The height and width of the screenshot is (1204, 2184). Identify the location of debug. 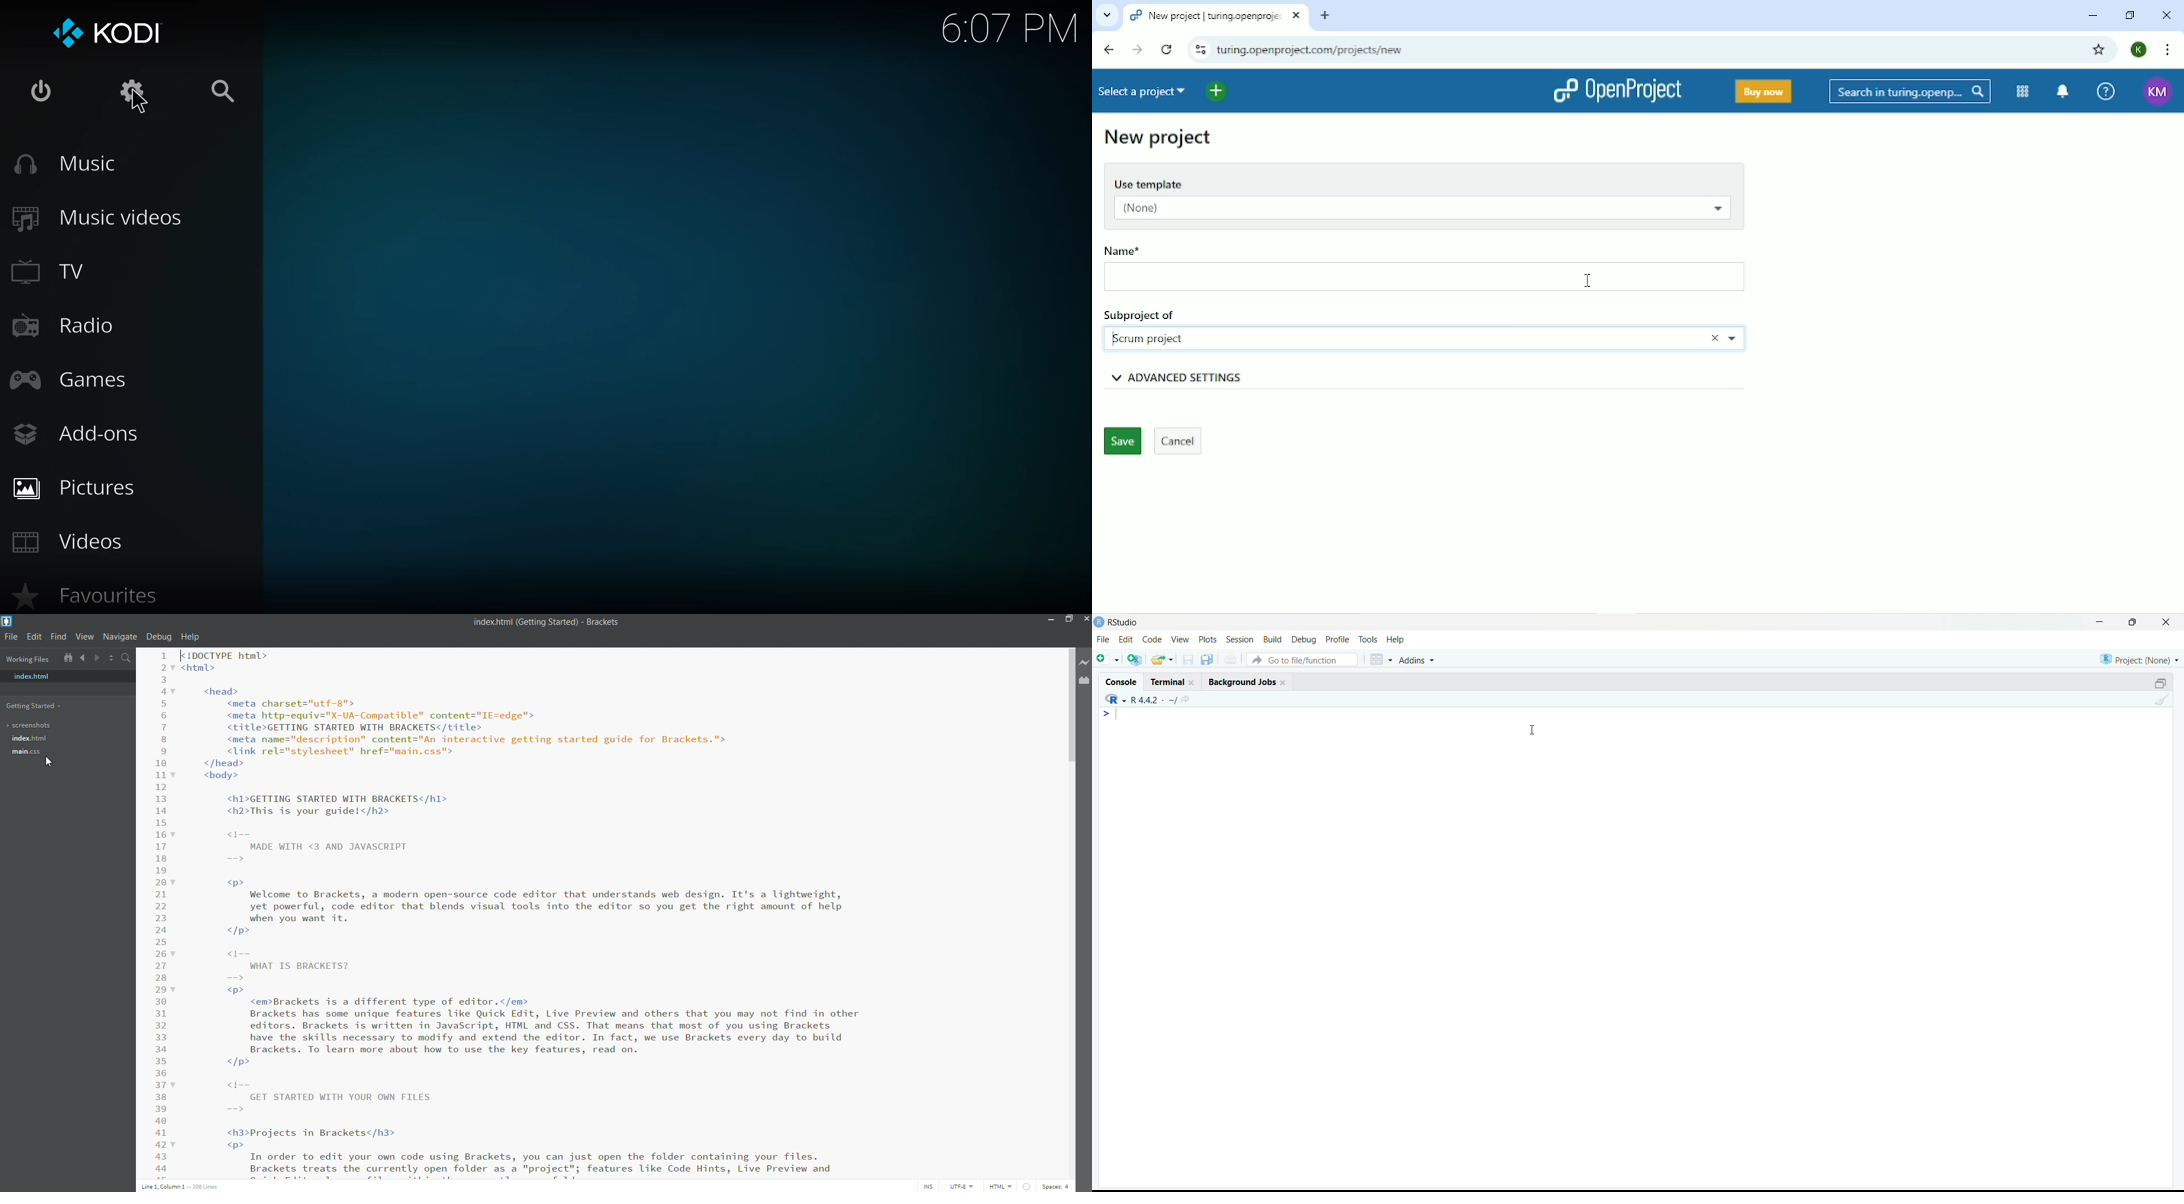
(157, 636).